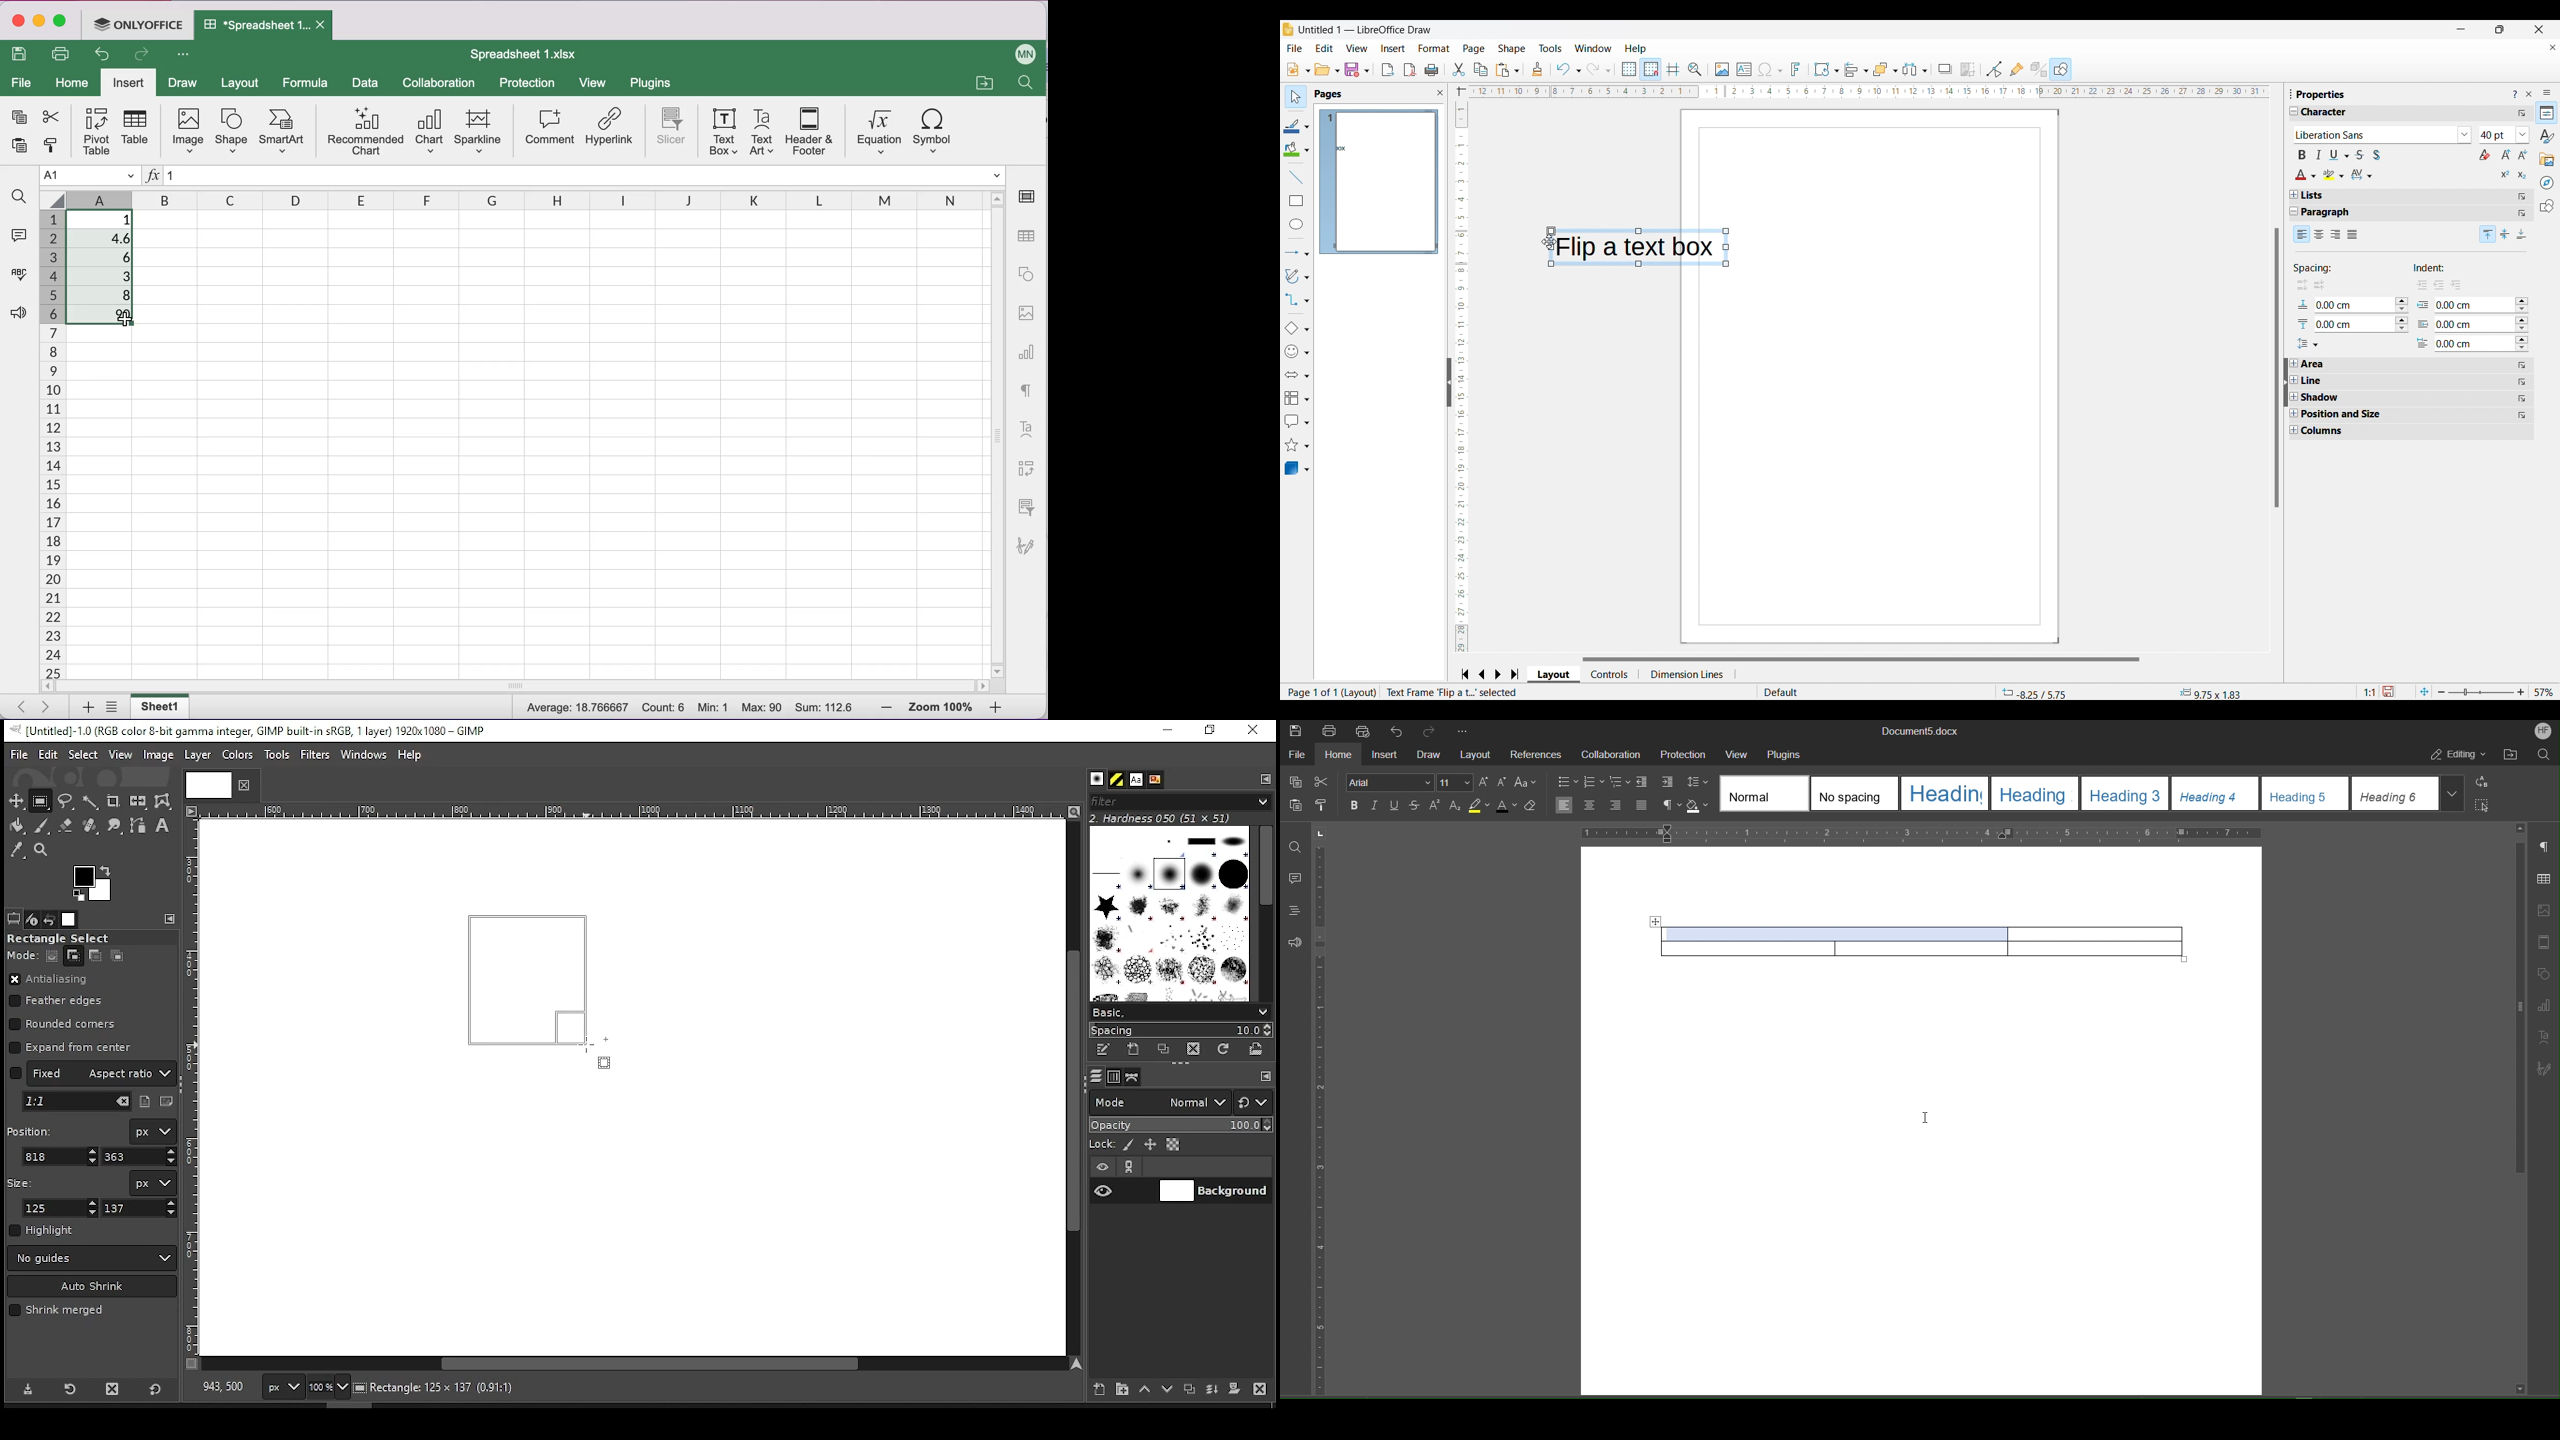 This screenshot has width=2576, height=1456. I want to click on lock:, so click(1103, 1146).